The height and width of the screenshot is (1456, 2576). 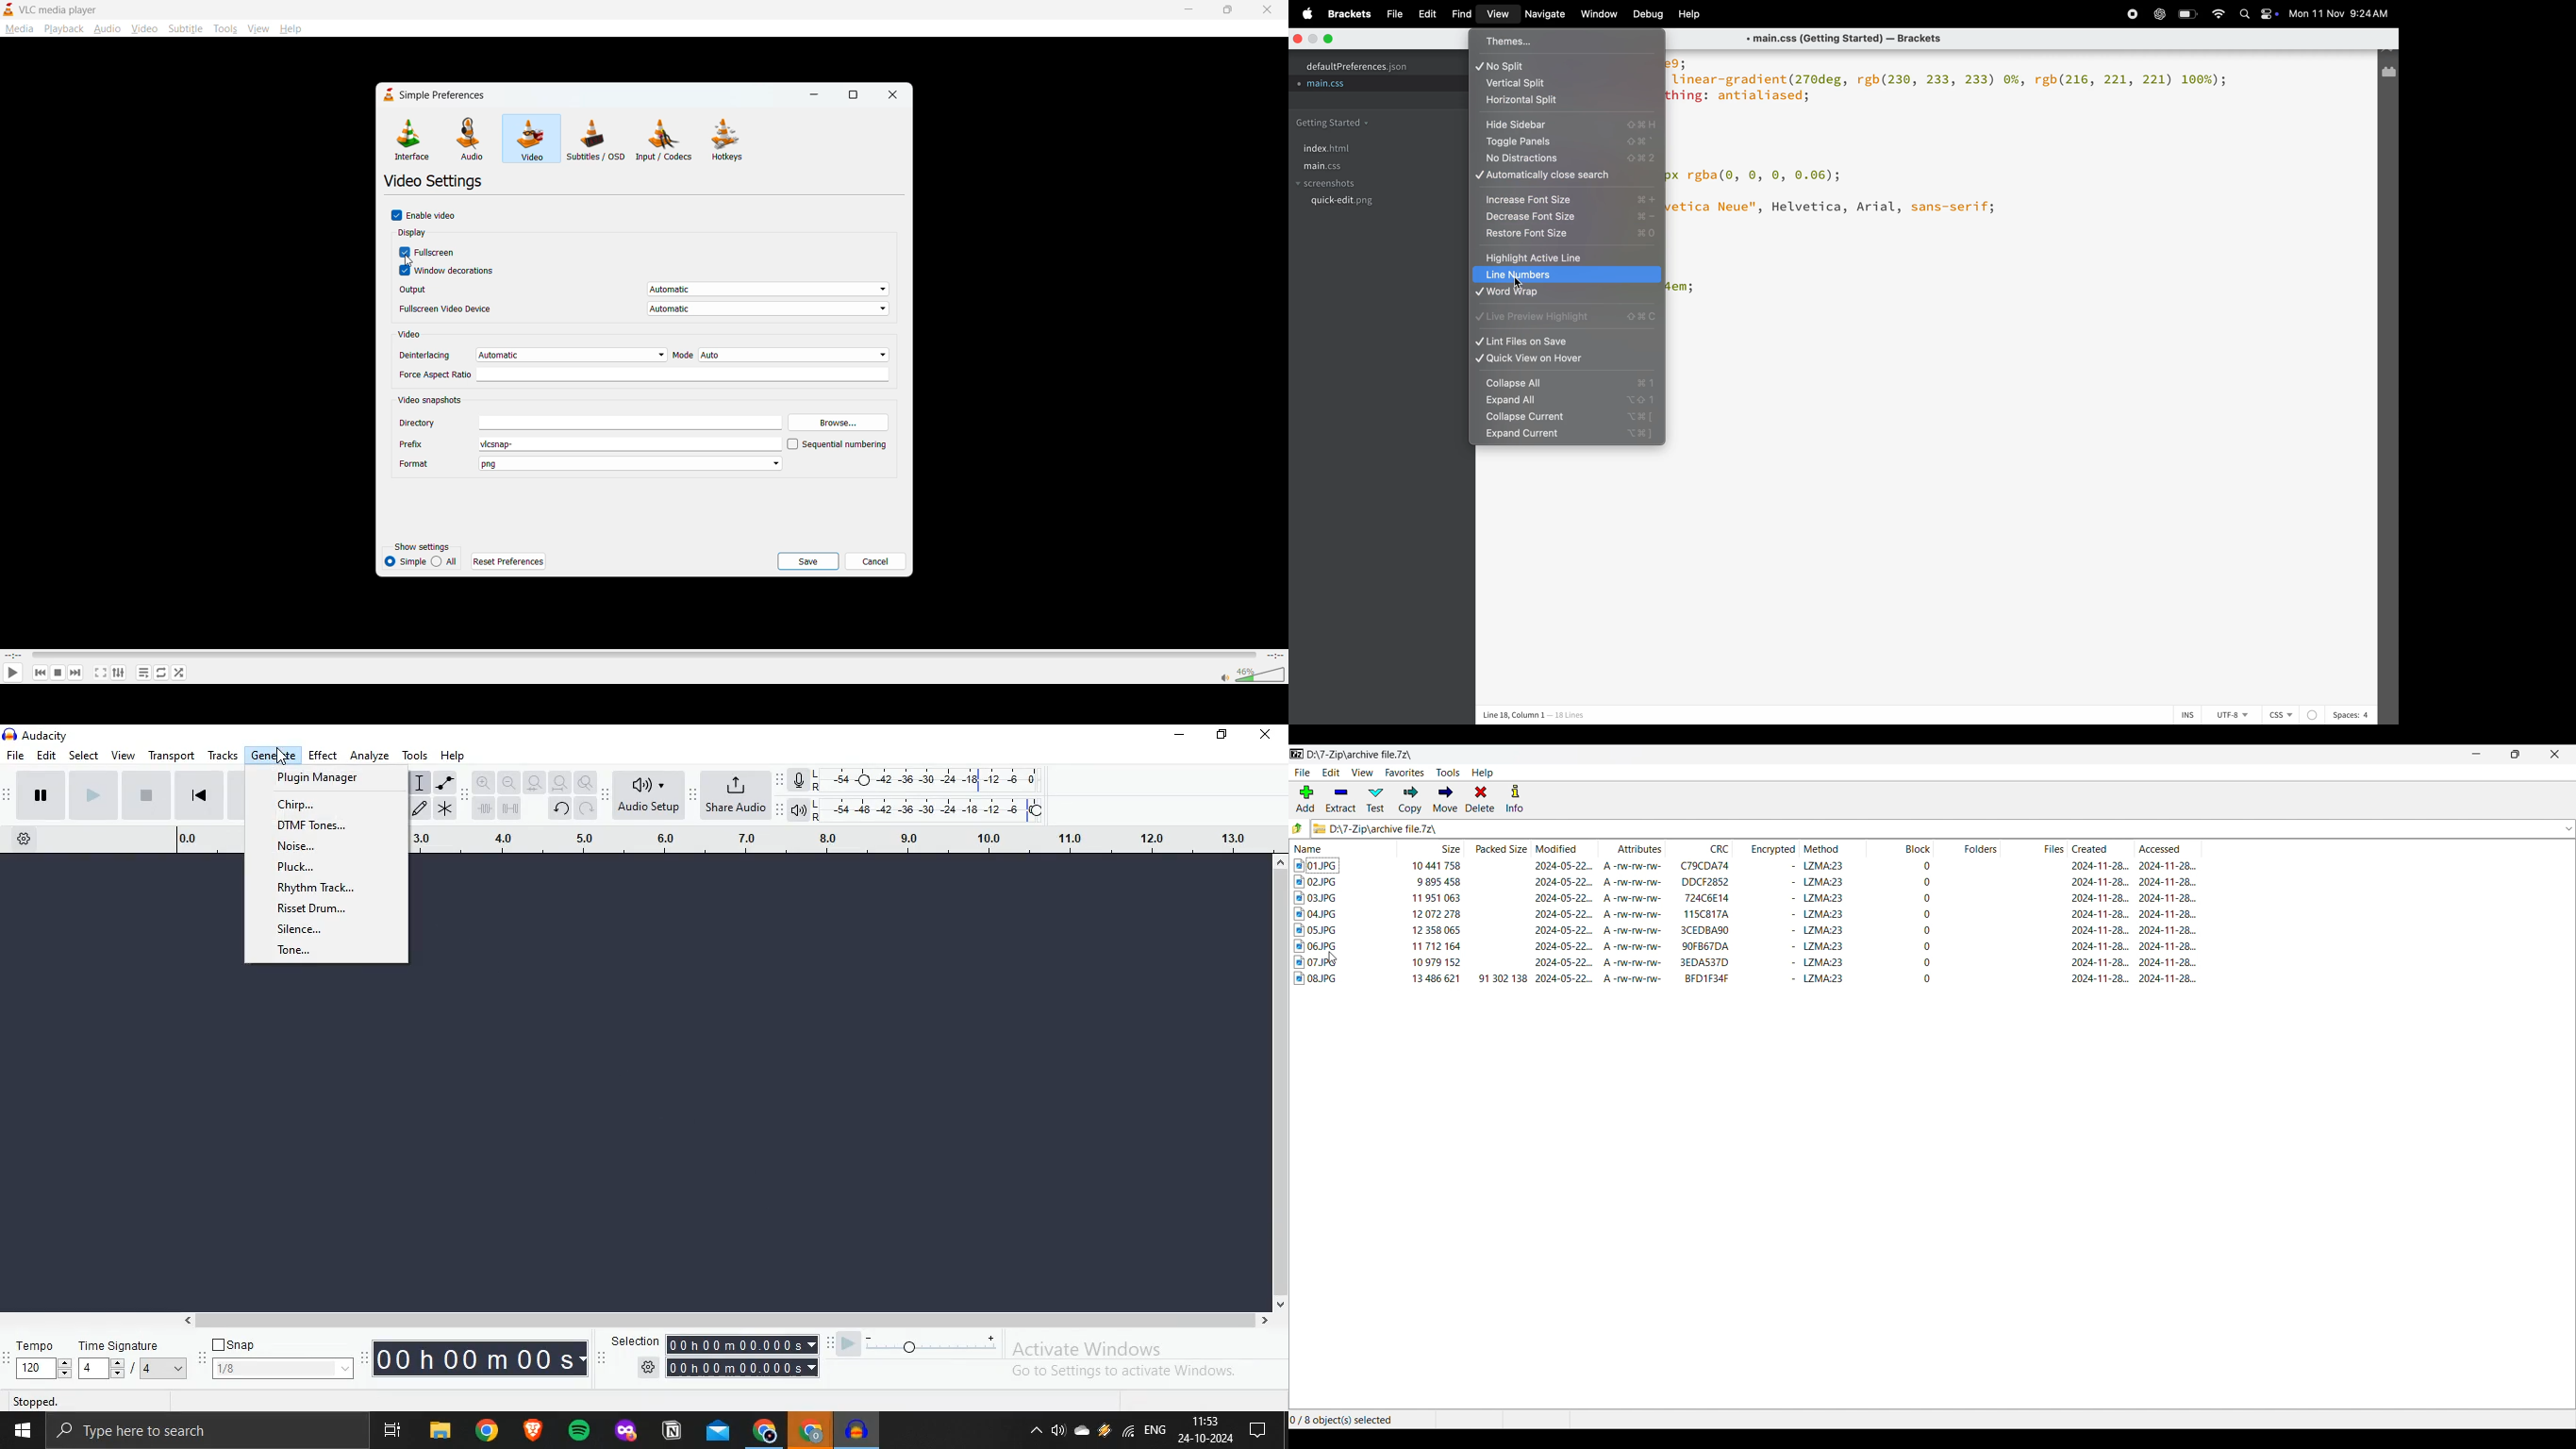 What do you see at coordinates (1598, 15) in the screenshot?
I see `window` at bounding box center [1598, 15].